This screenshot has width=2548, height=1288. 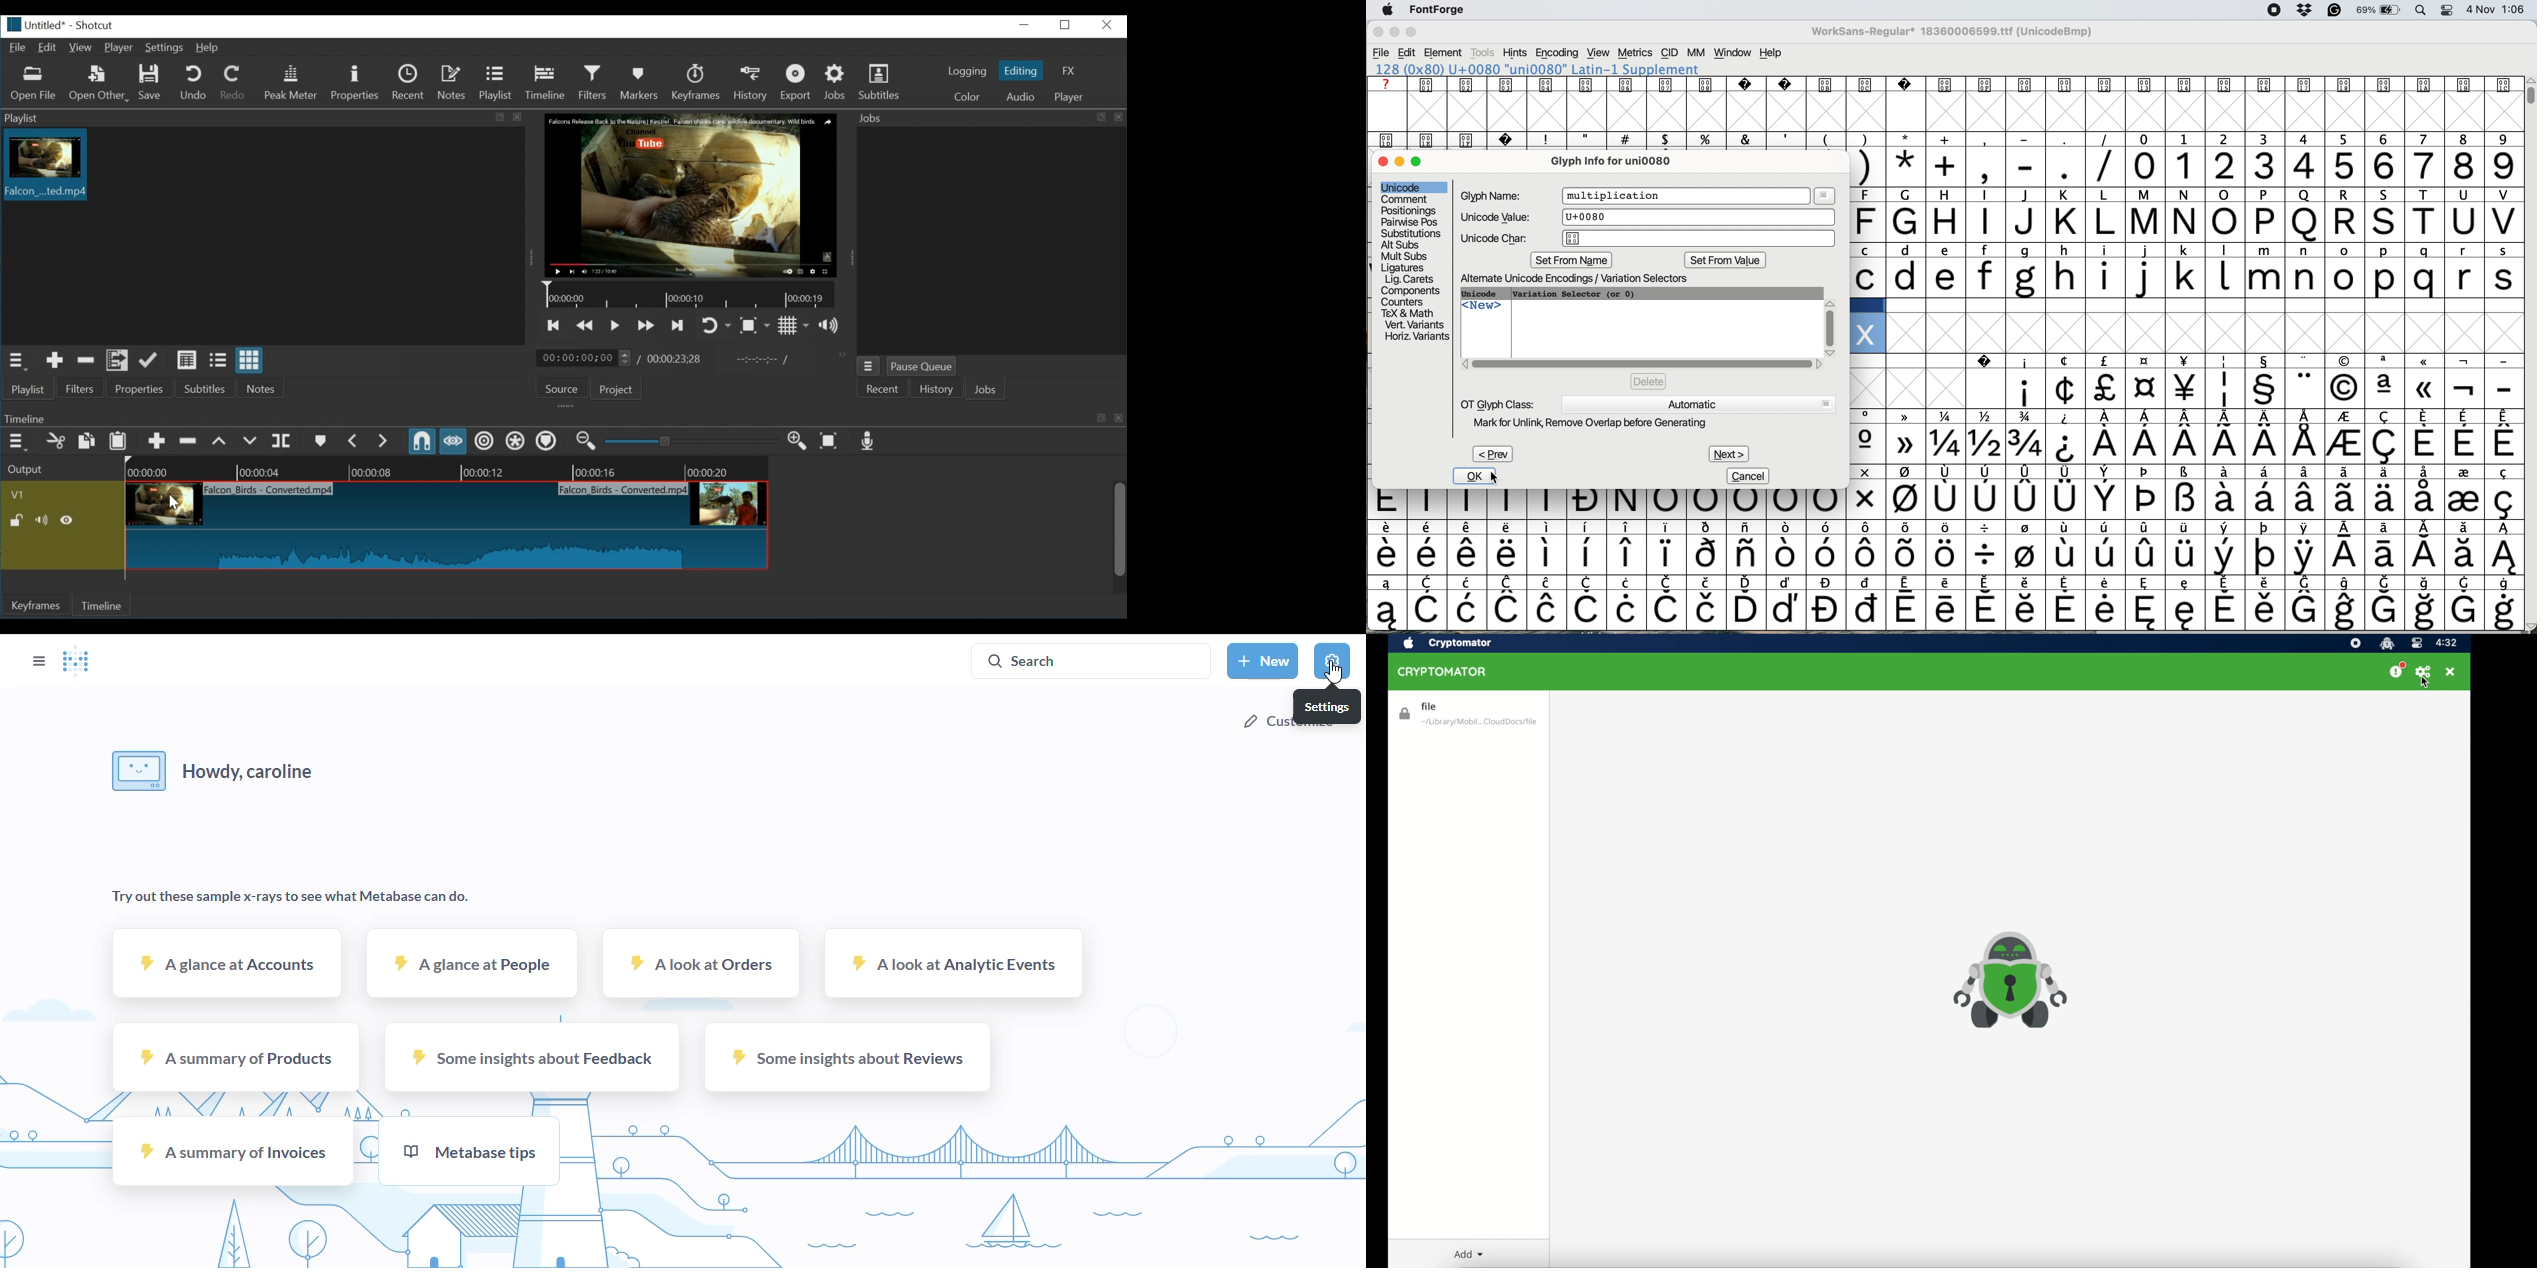 I want to click on Properties, so click(x=355, y=83).